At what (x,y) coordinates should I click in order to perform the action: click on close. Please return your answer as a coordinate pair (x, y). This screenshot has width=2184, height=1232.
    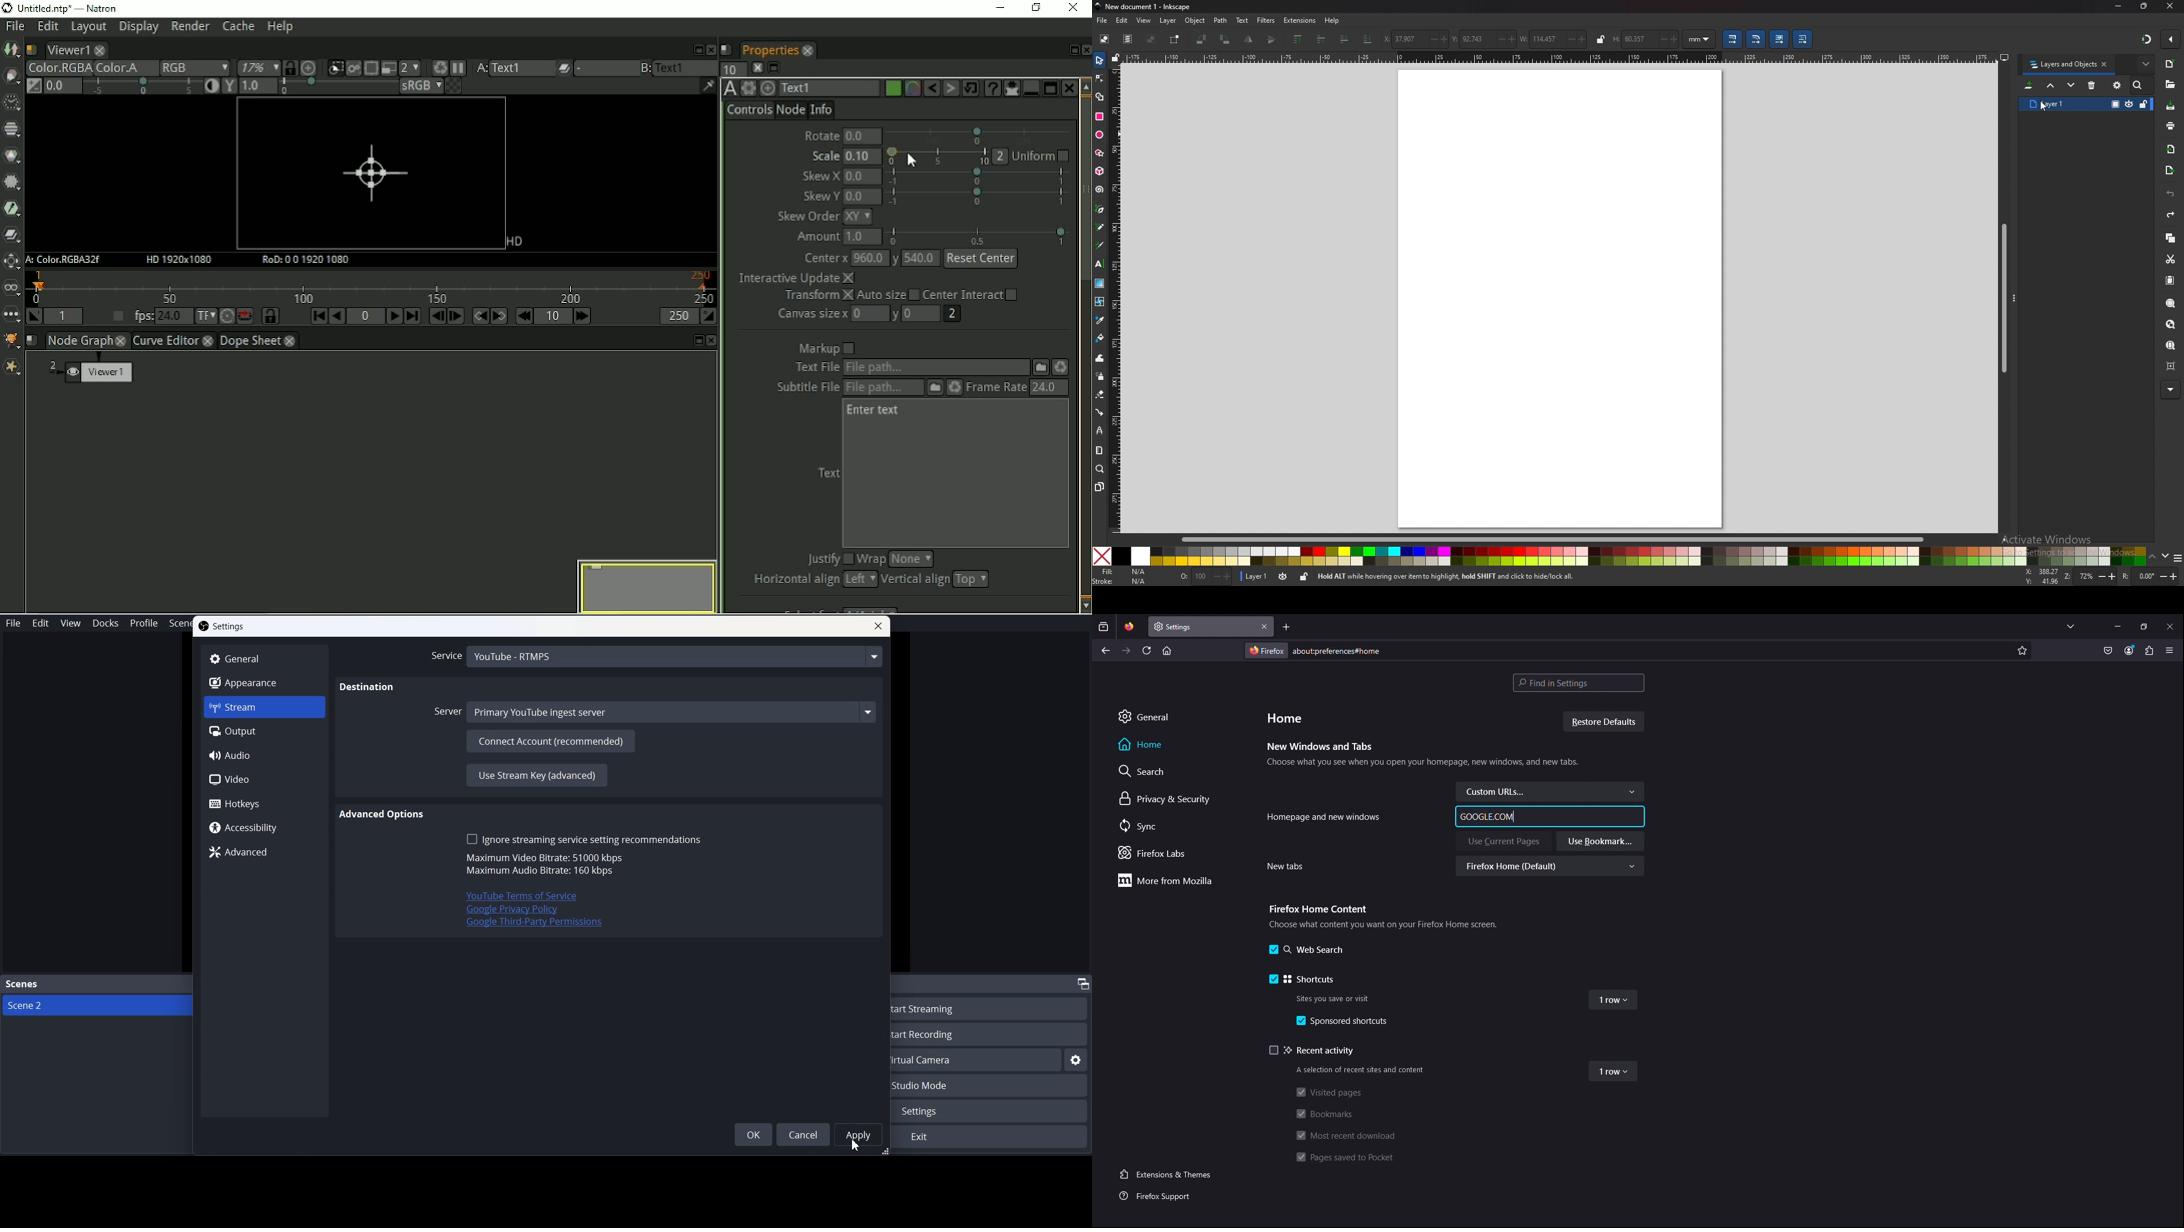
    Looking at the image, I should click on (878, 626).